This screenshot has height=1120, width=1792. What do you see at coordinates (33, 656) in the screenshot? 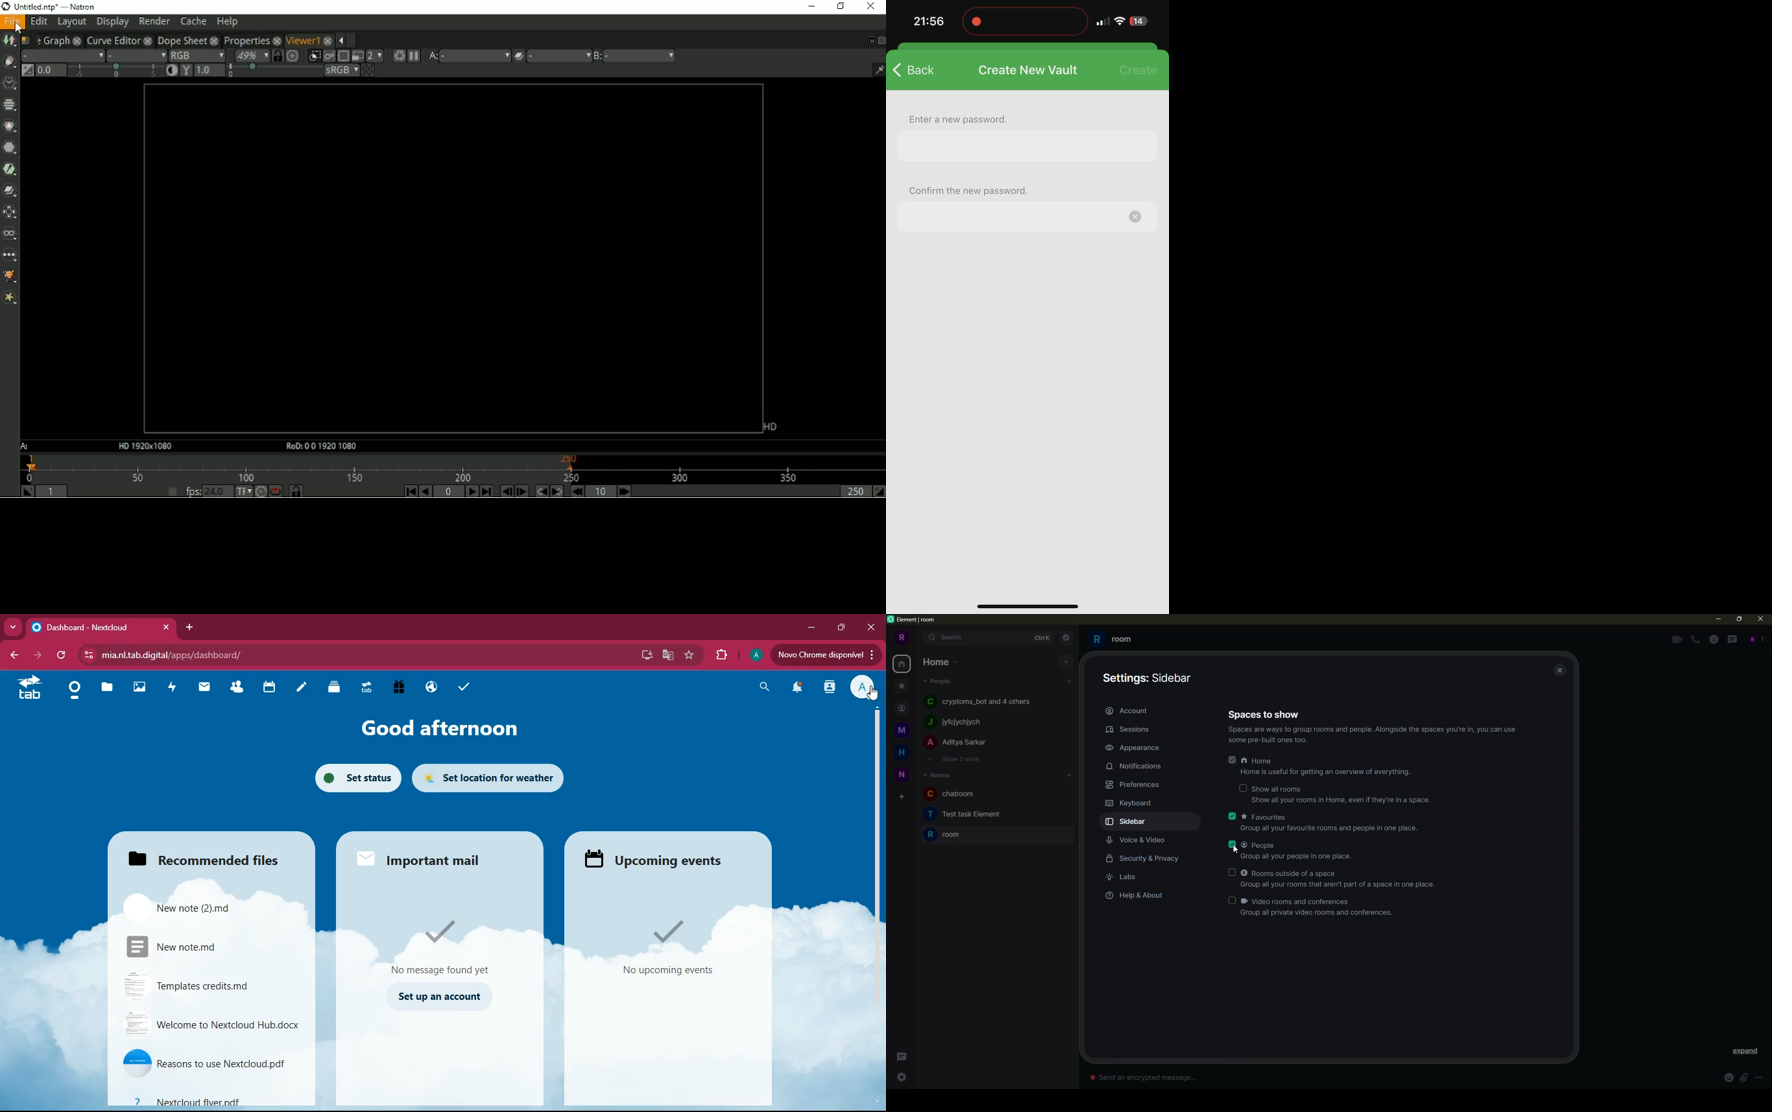
I see `forward` at bounding box center [33, 656].